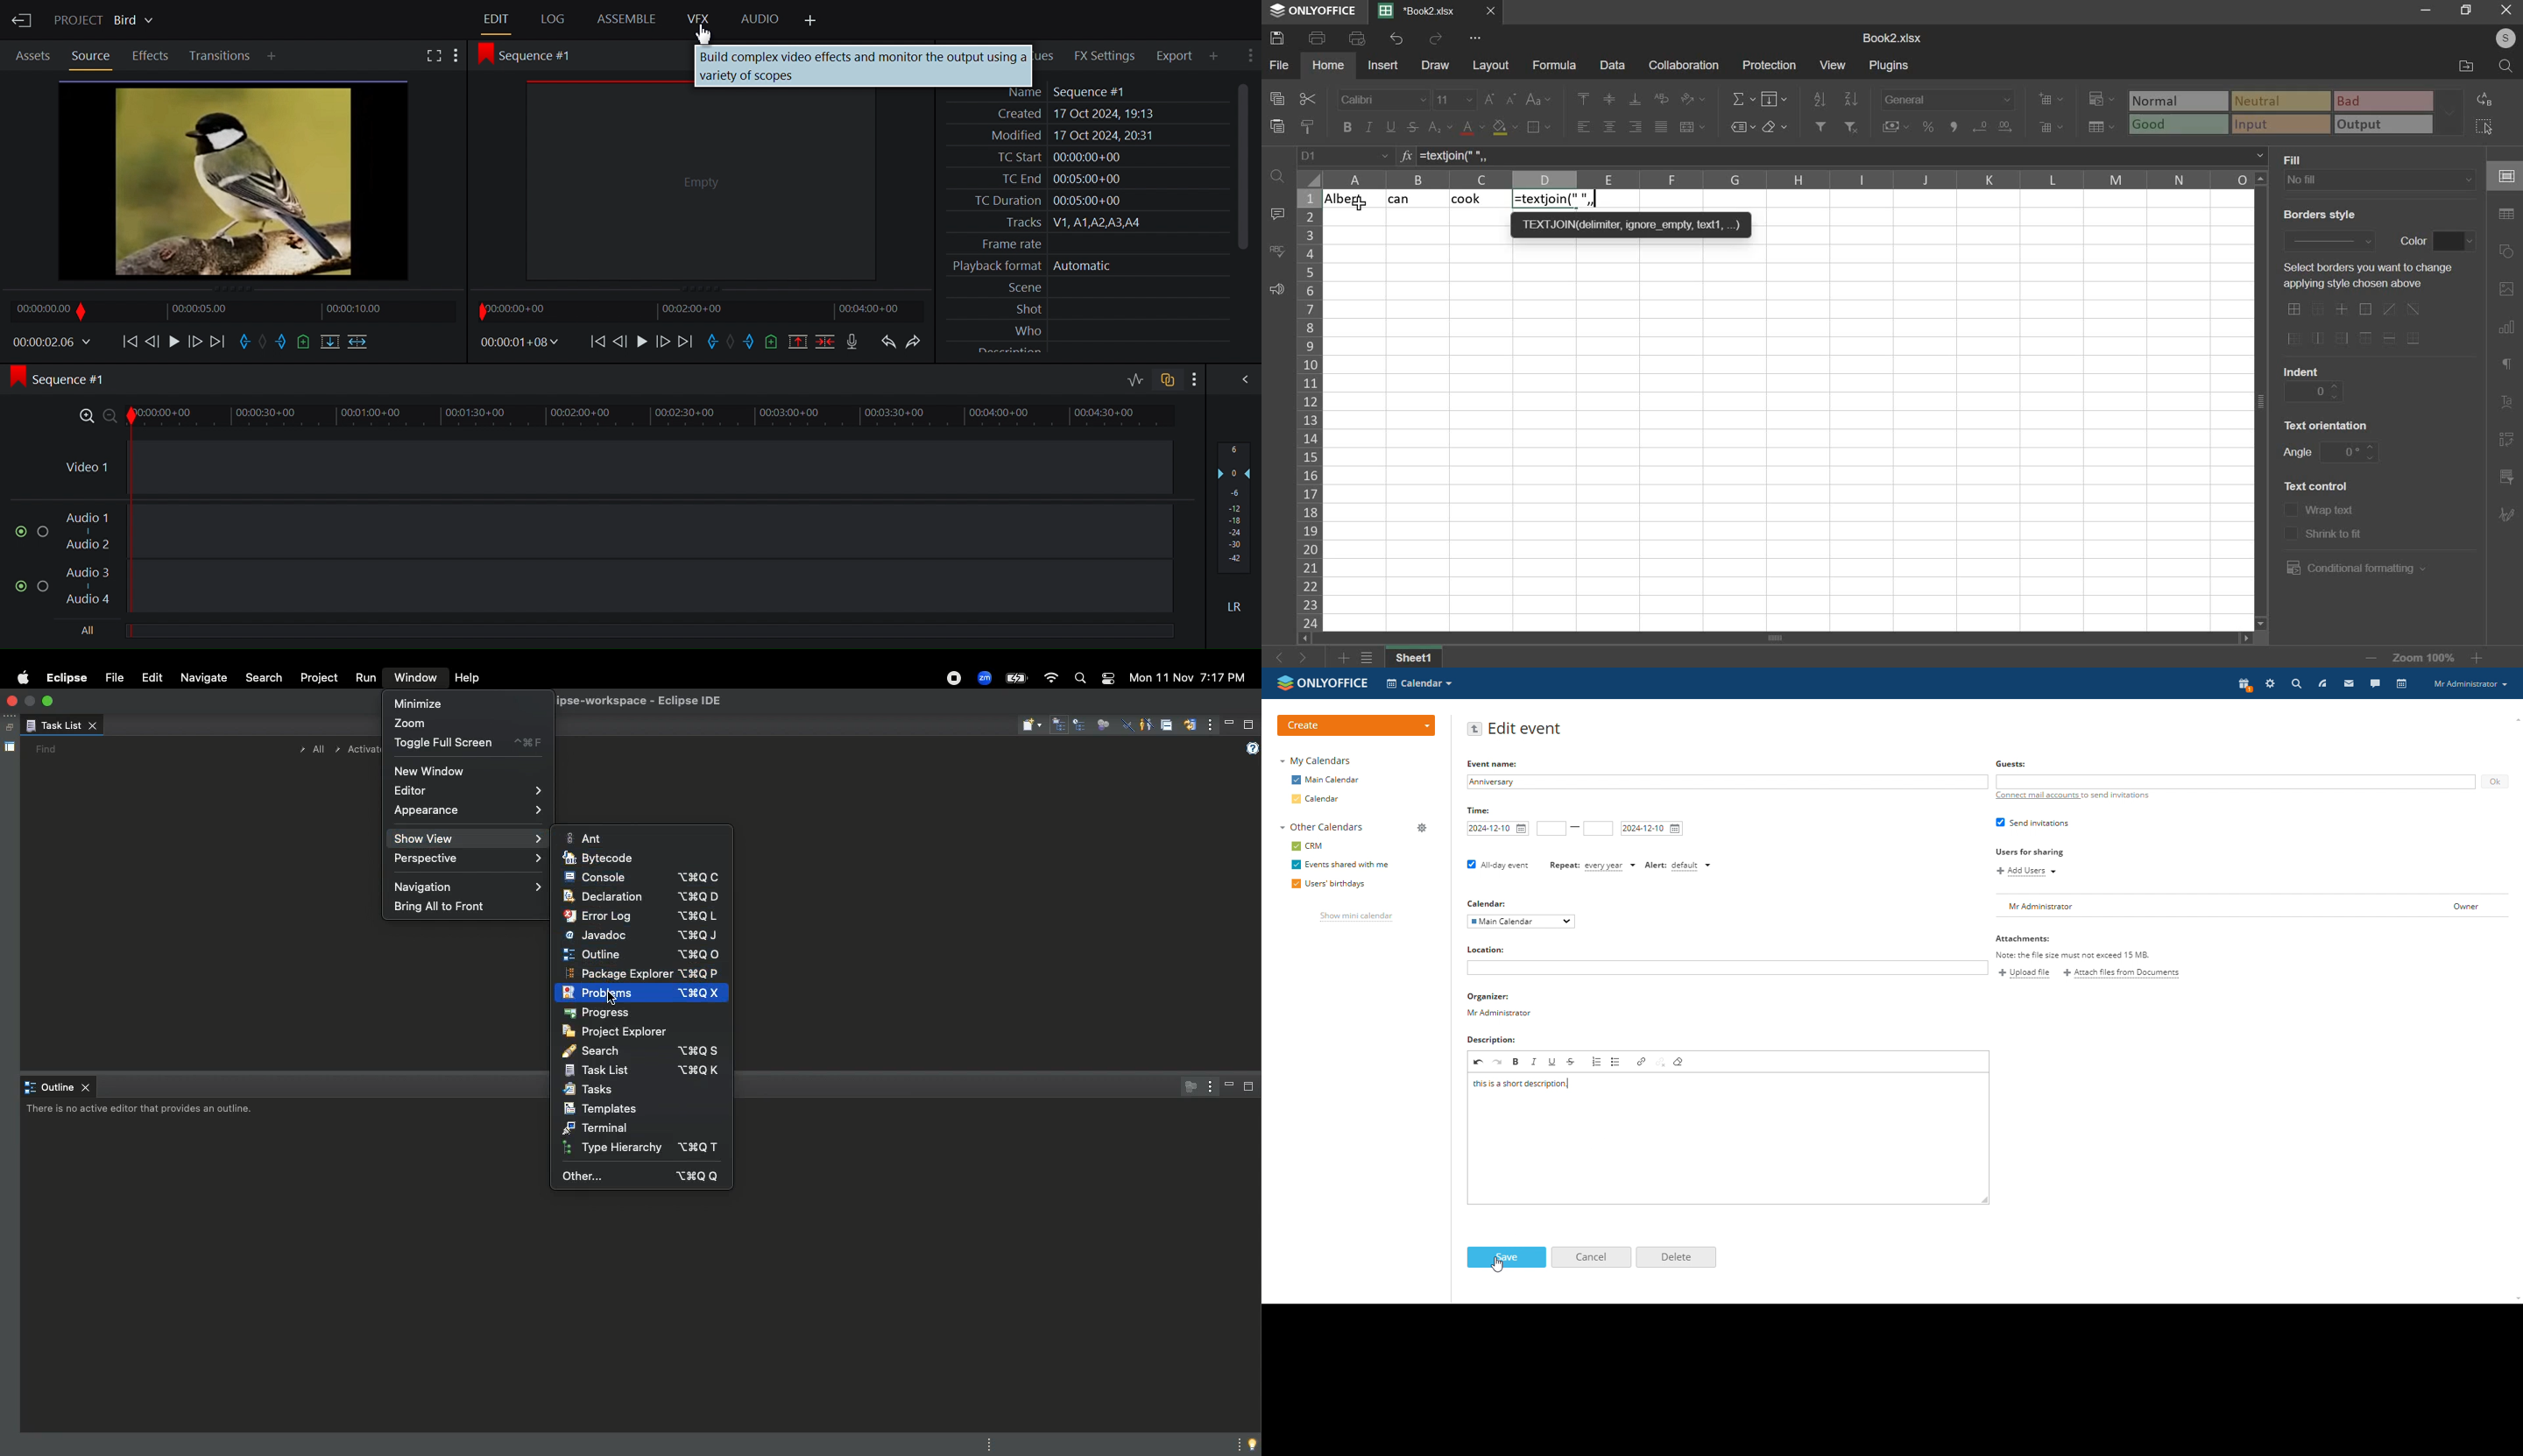 The image size is (2548, 1456). I want to click on Mute, so click(1235, 604).